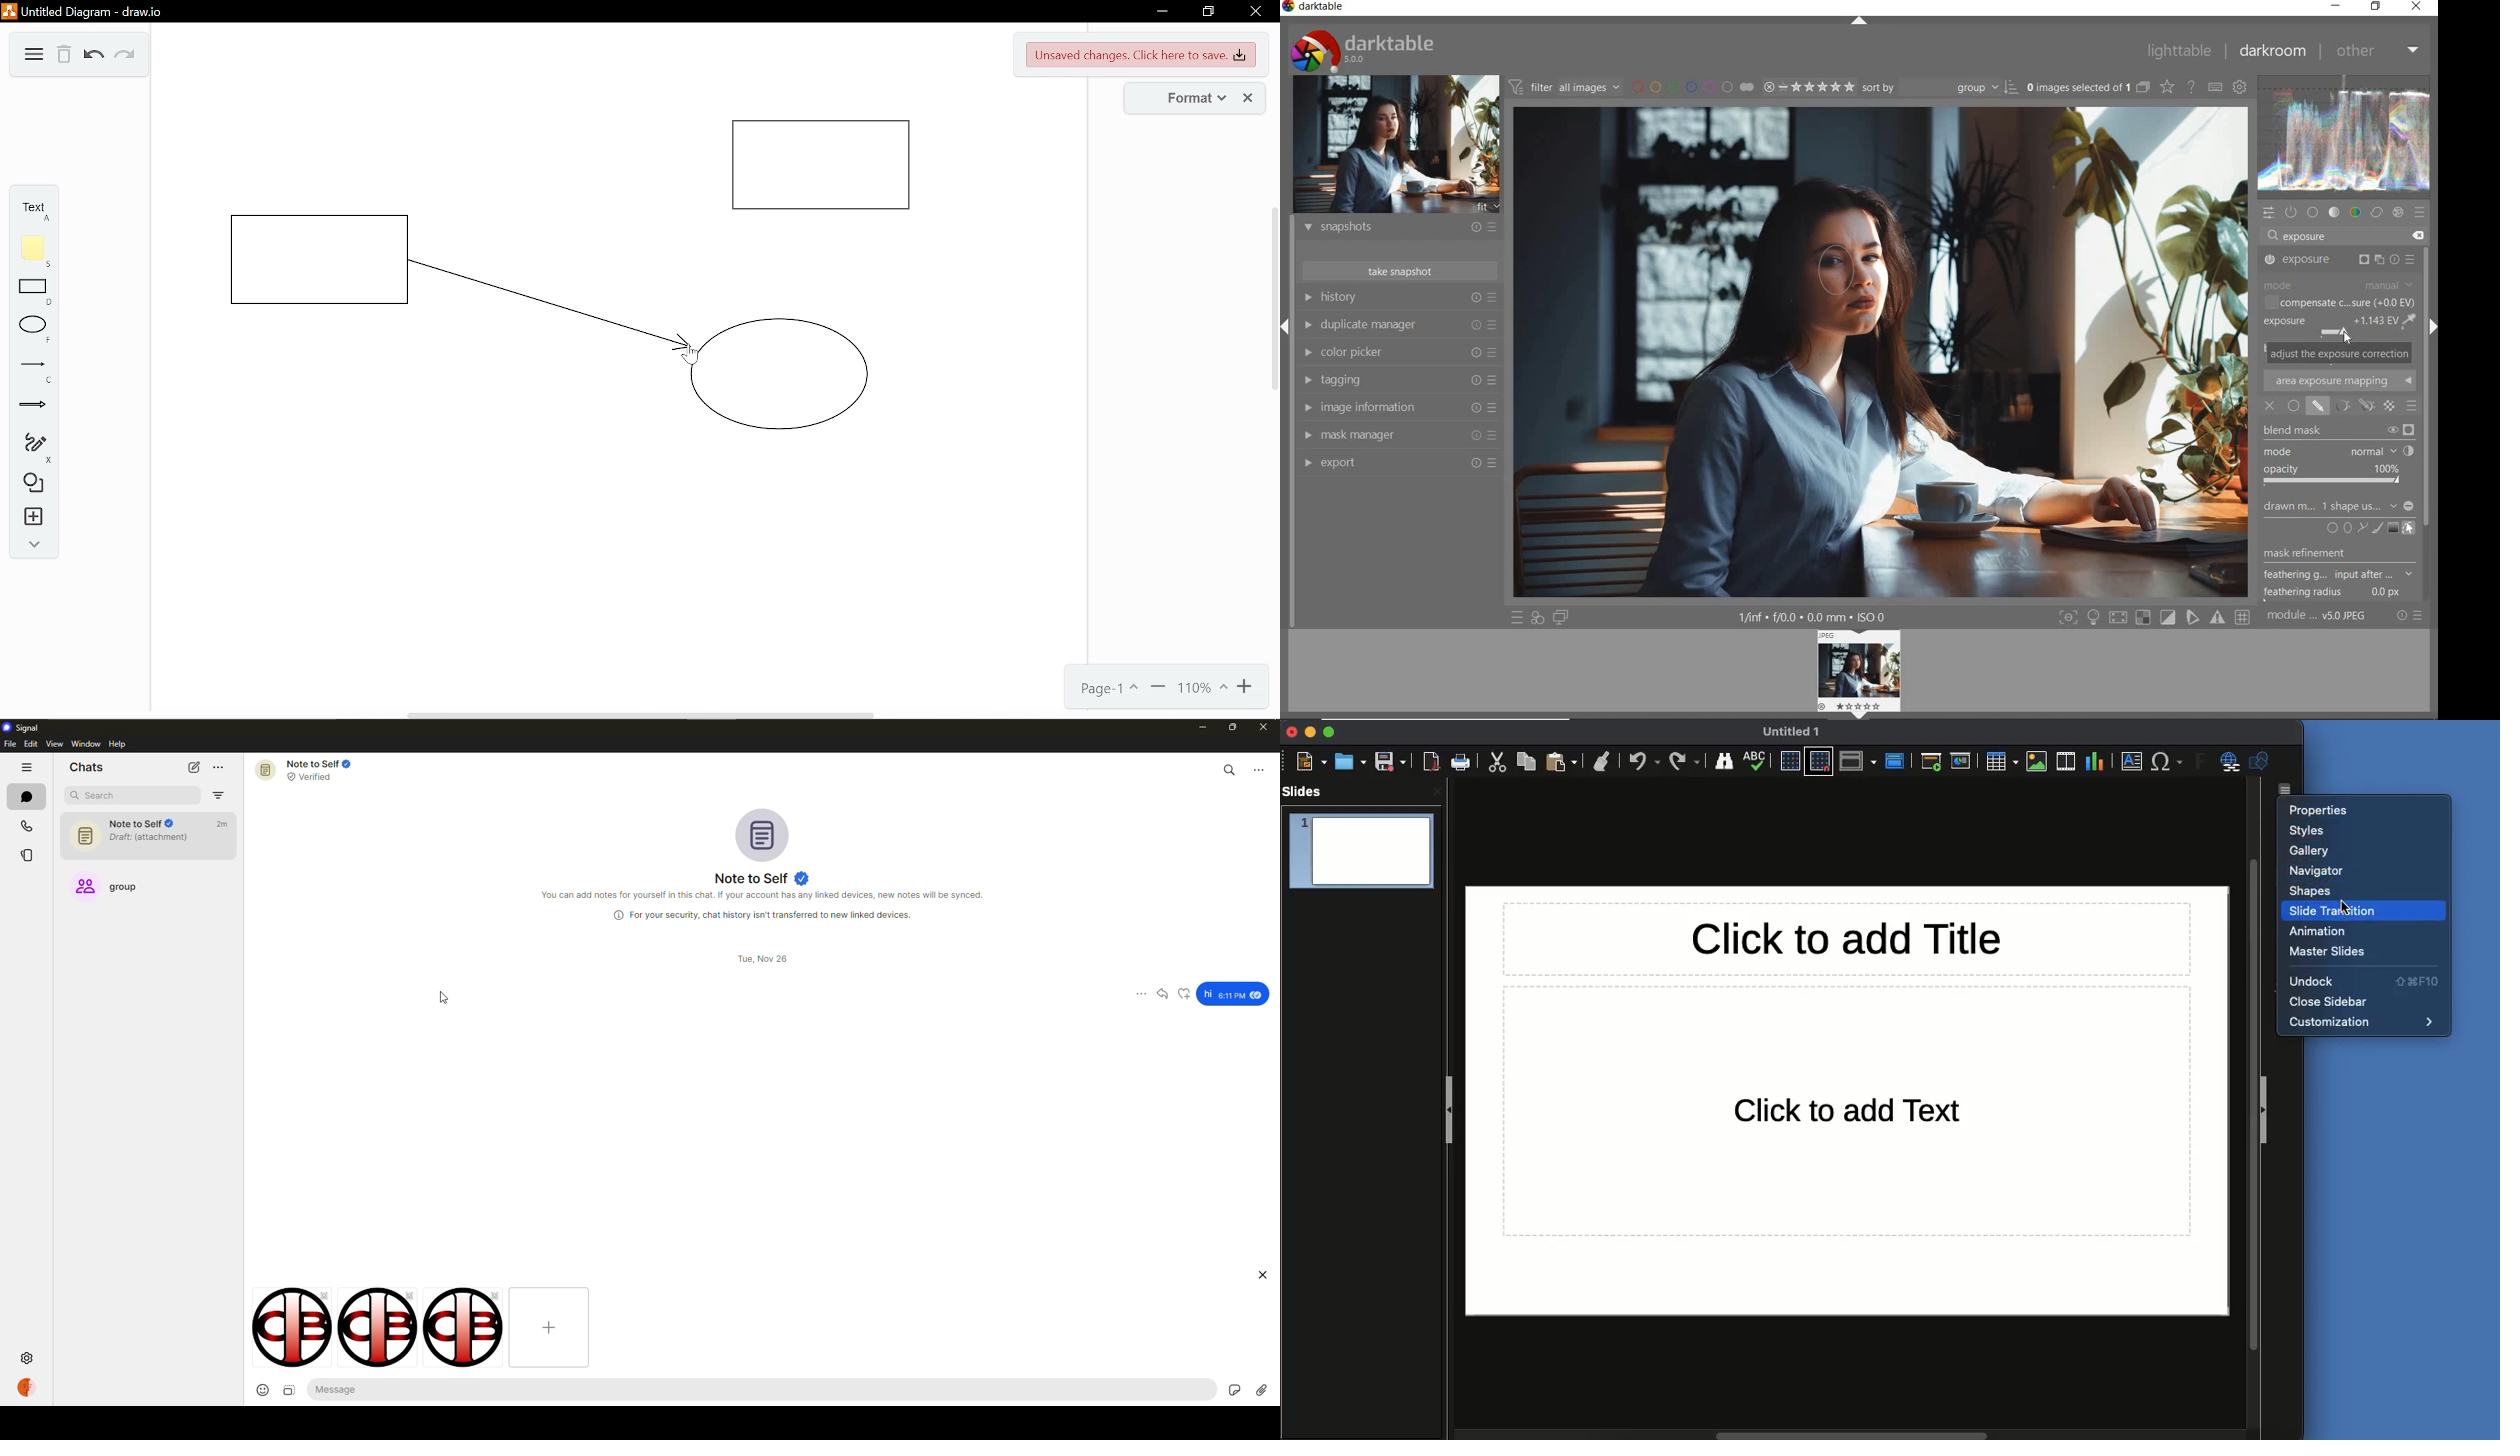  I want to click on Restore down, so click(1206, 12).